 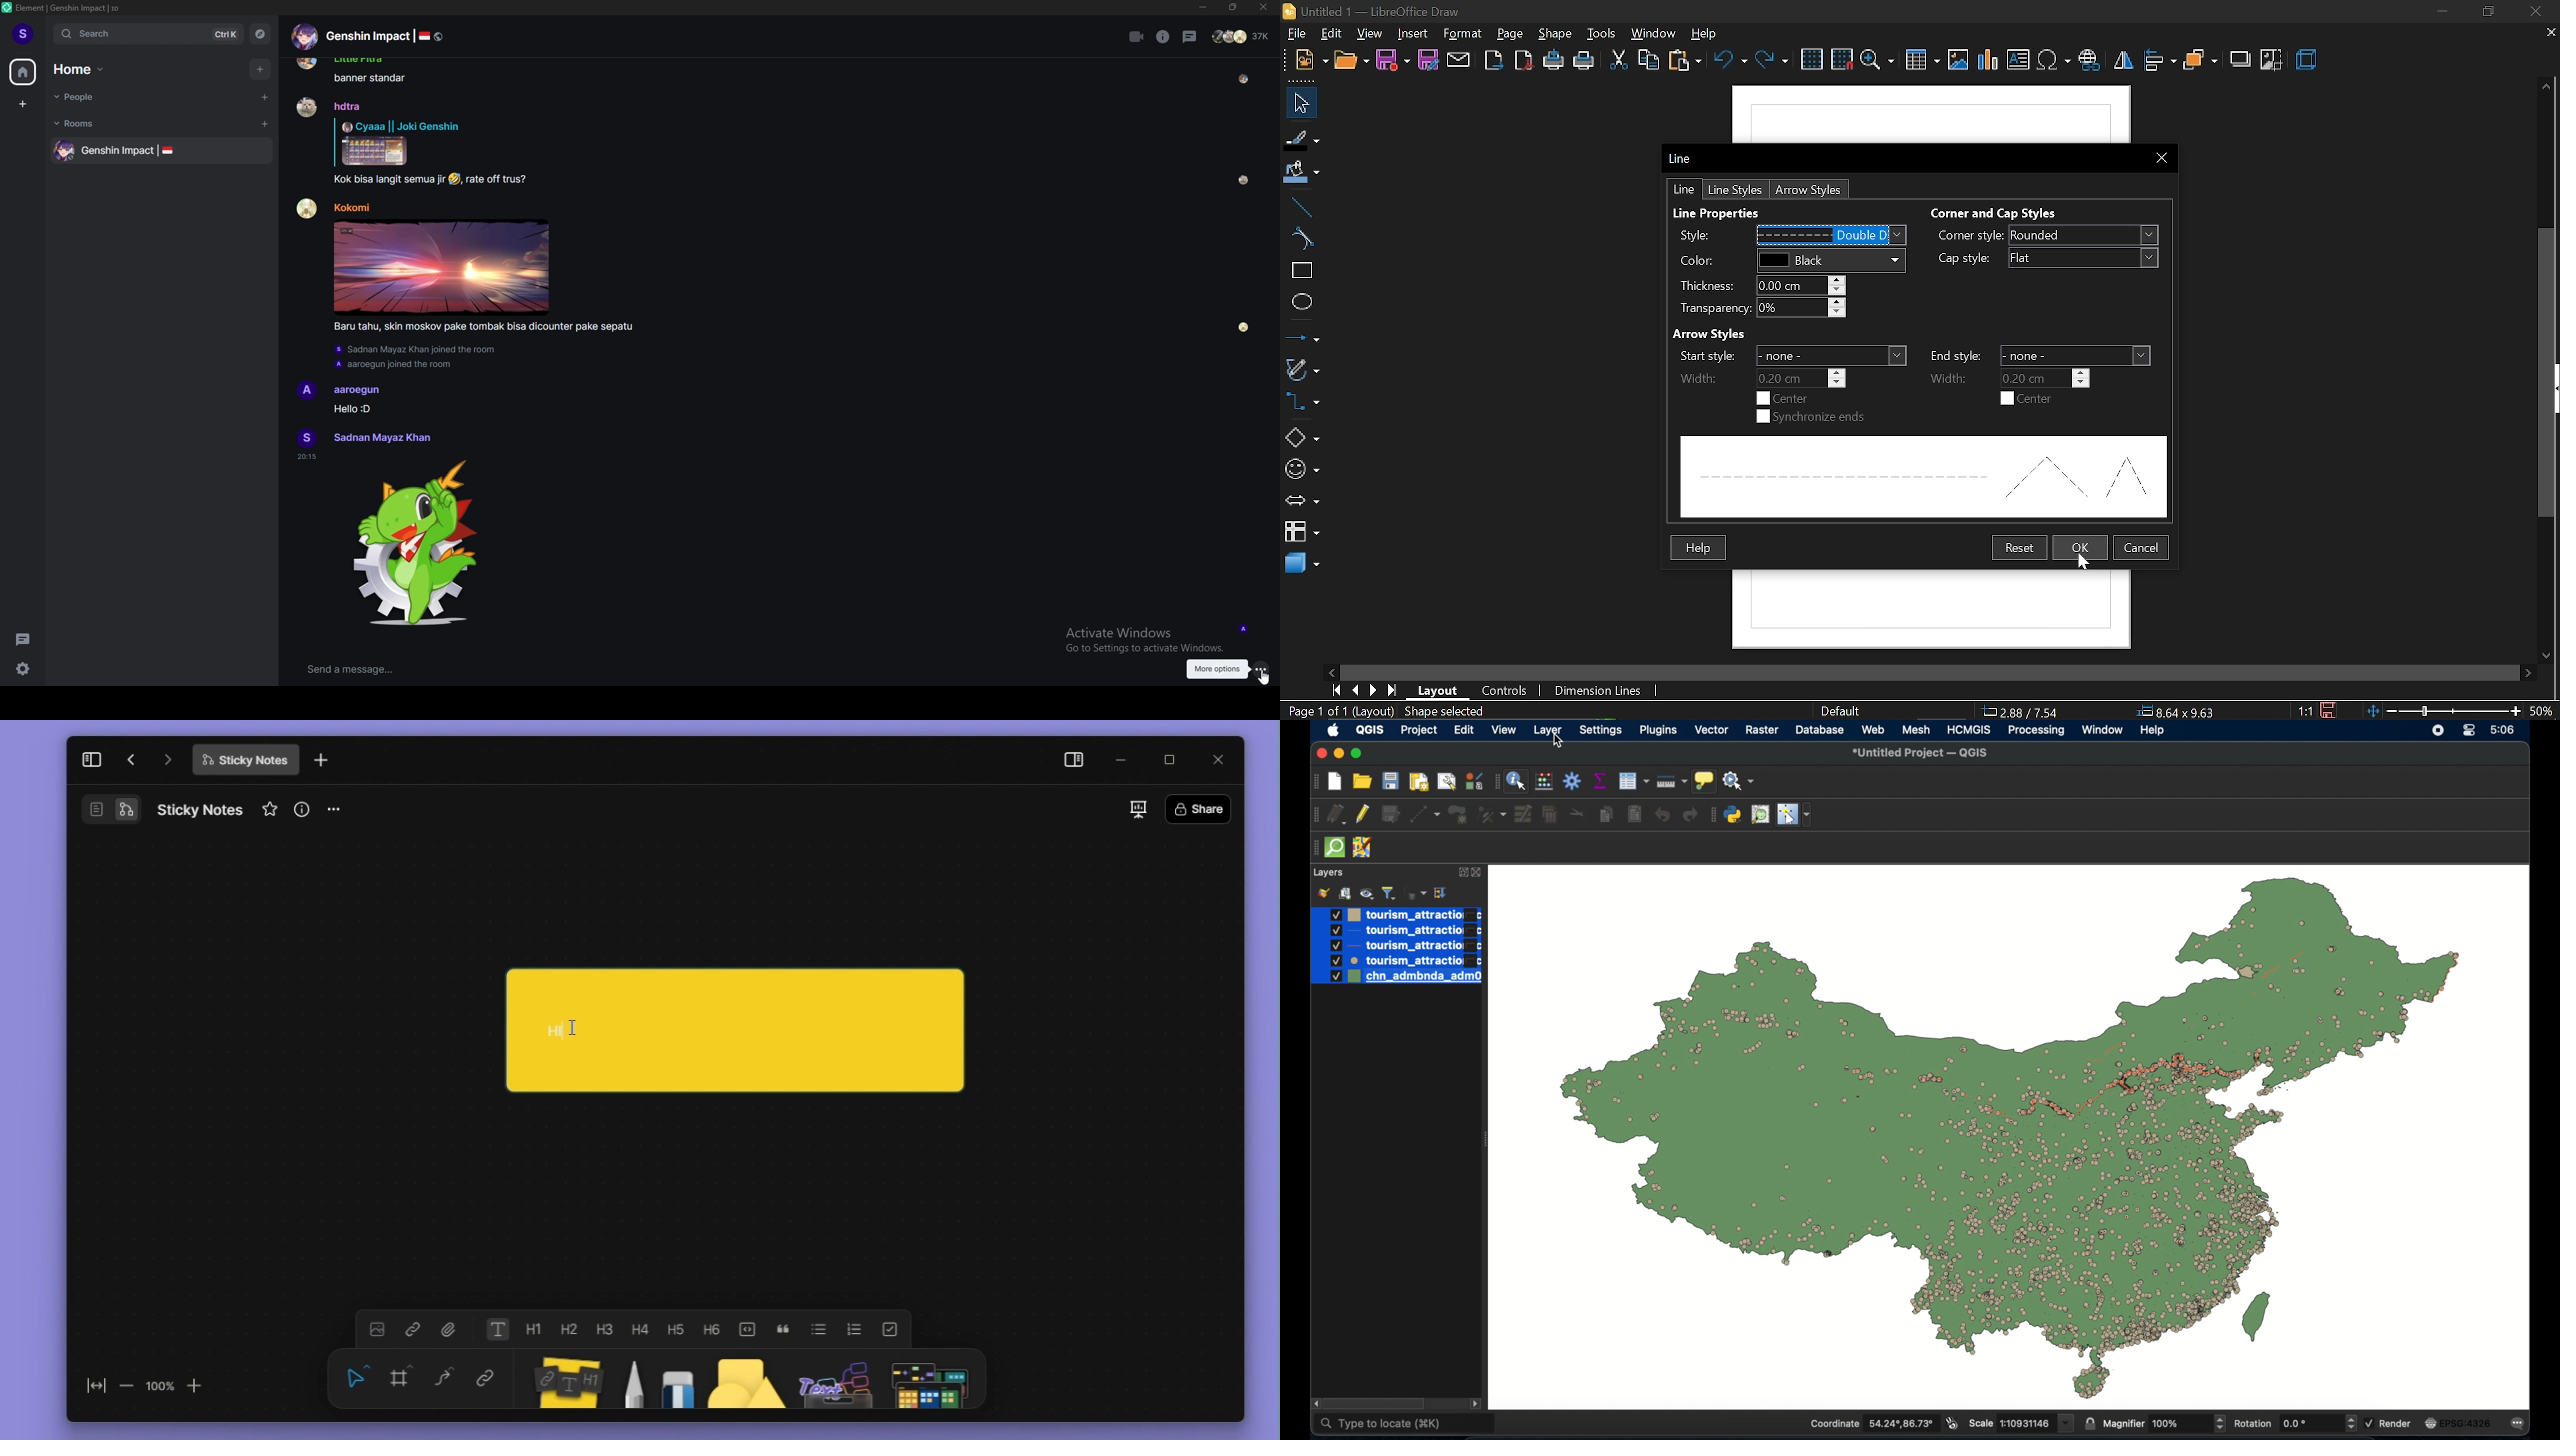 I want to click on settings, so click(x=1600, y=731).